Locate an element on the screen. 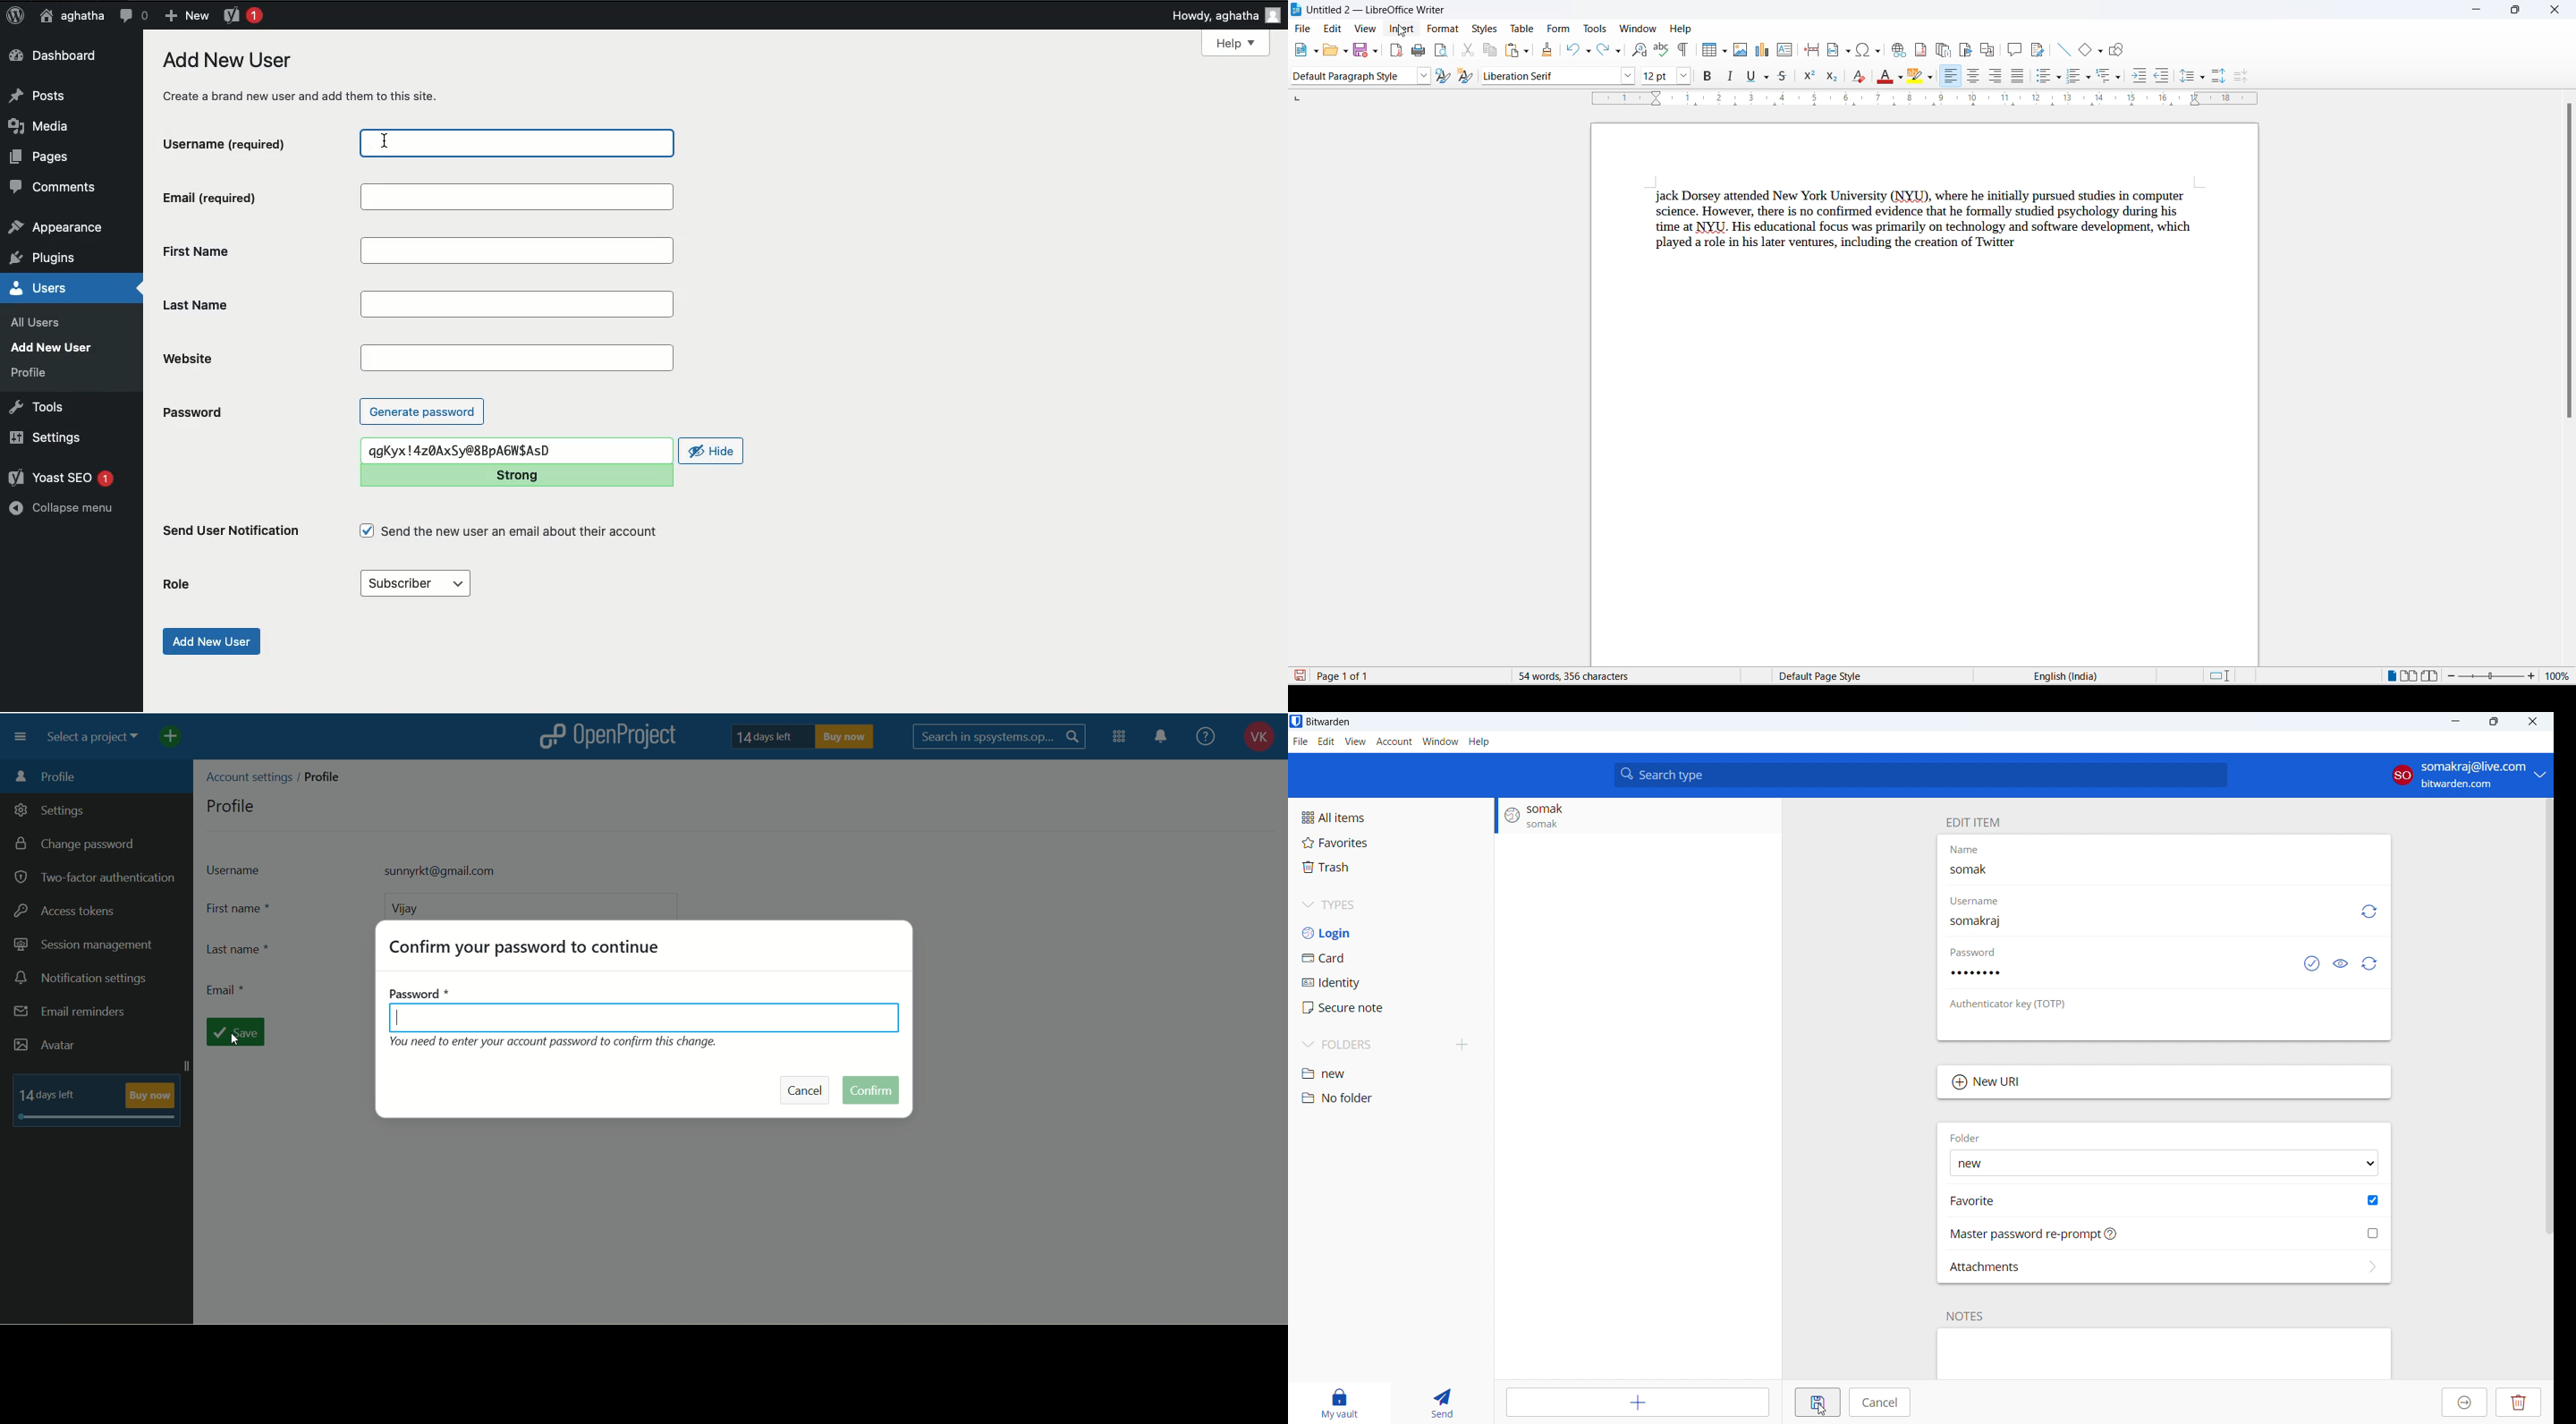  toggle ordered list options is located at coordinates (2091, 81).